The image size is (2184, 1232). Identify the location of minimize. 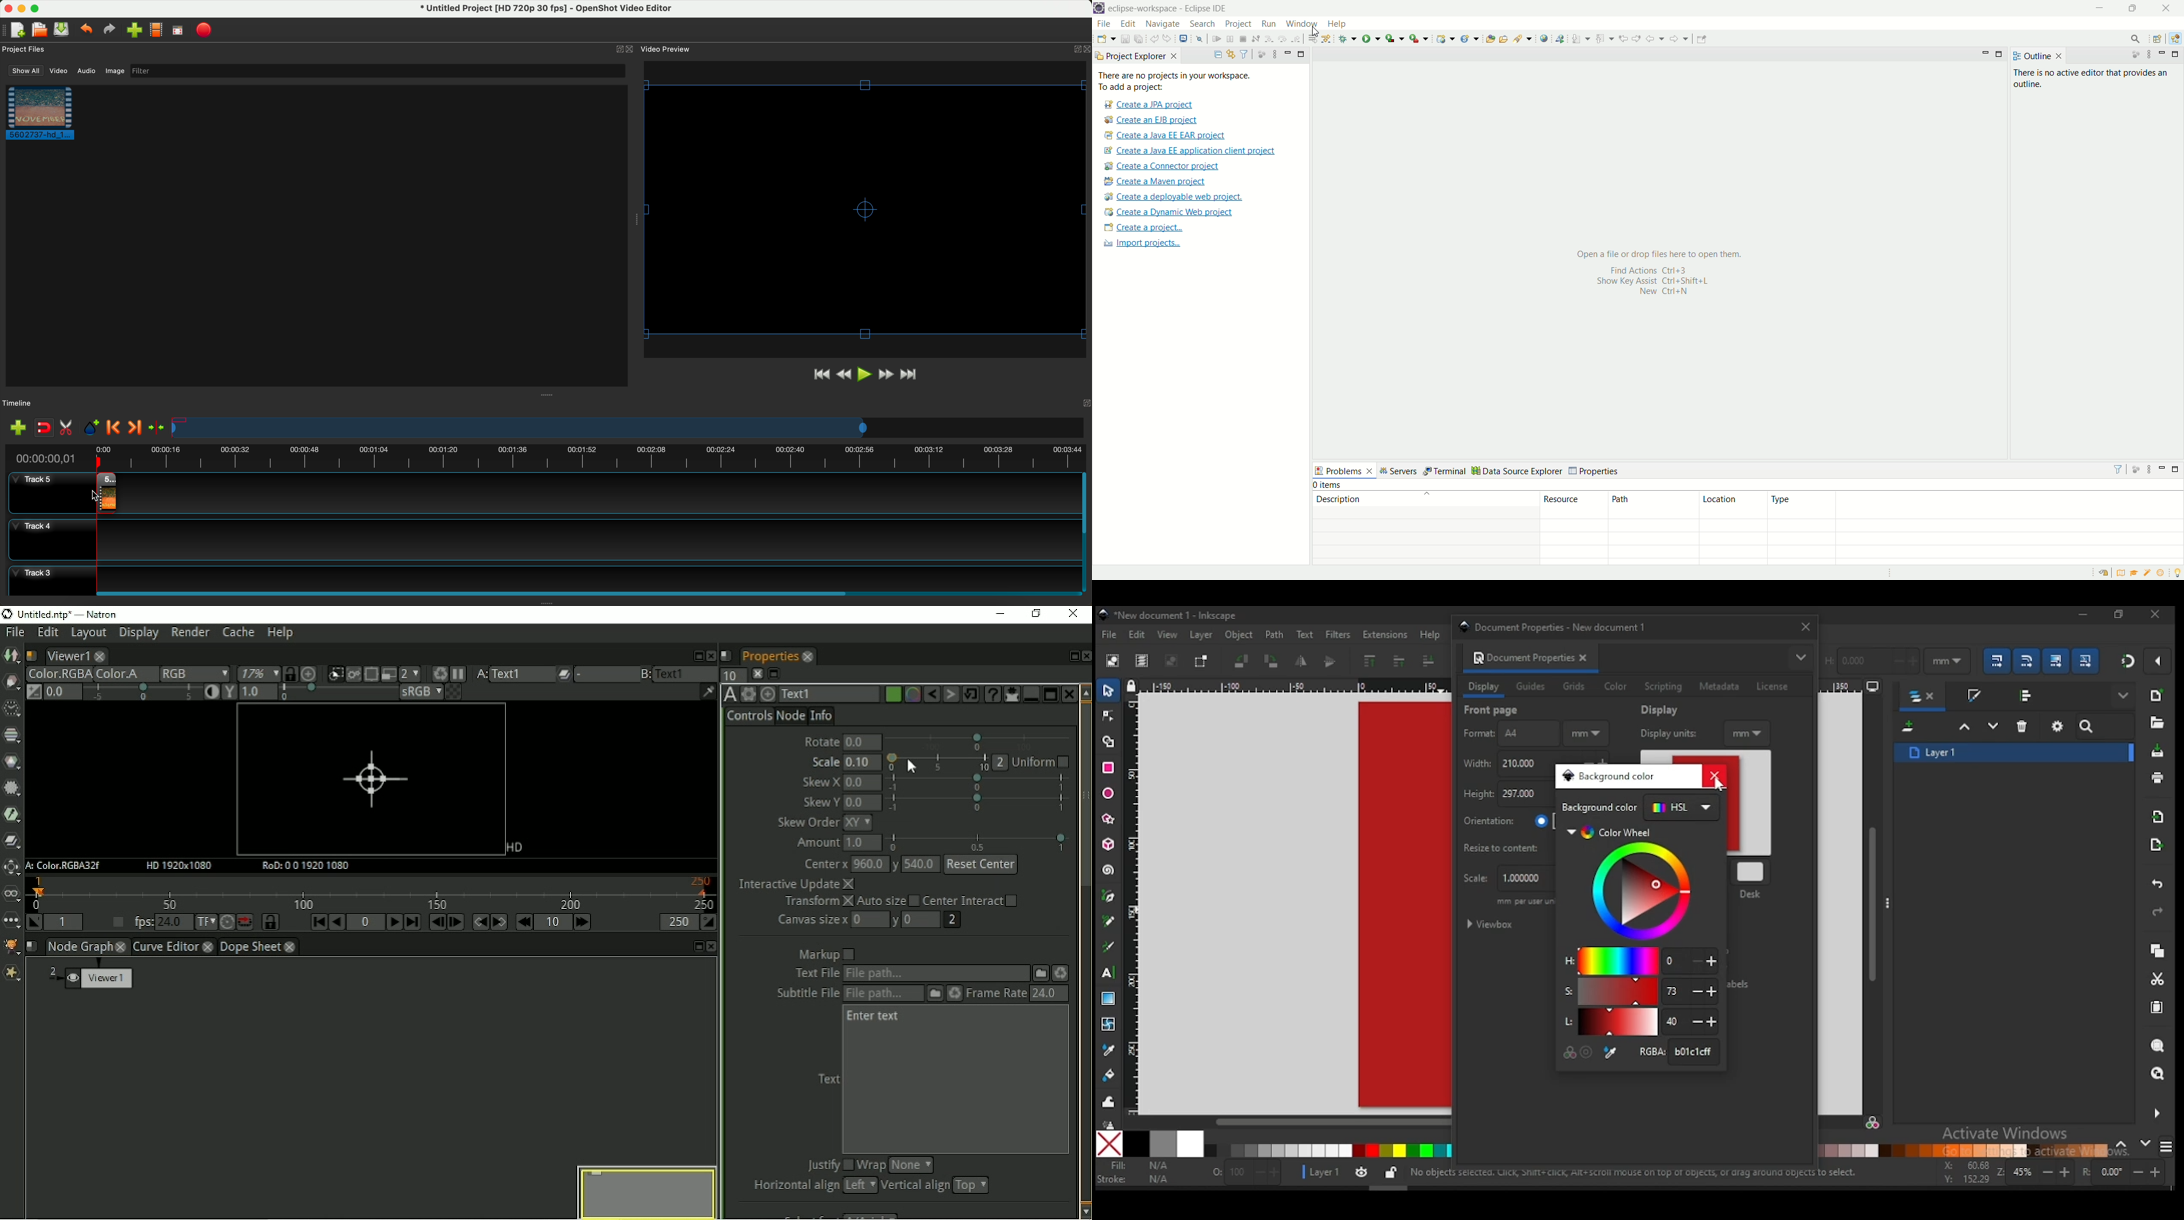
(2163, 55).